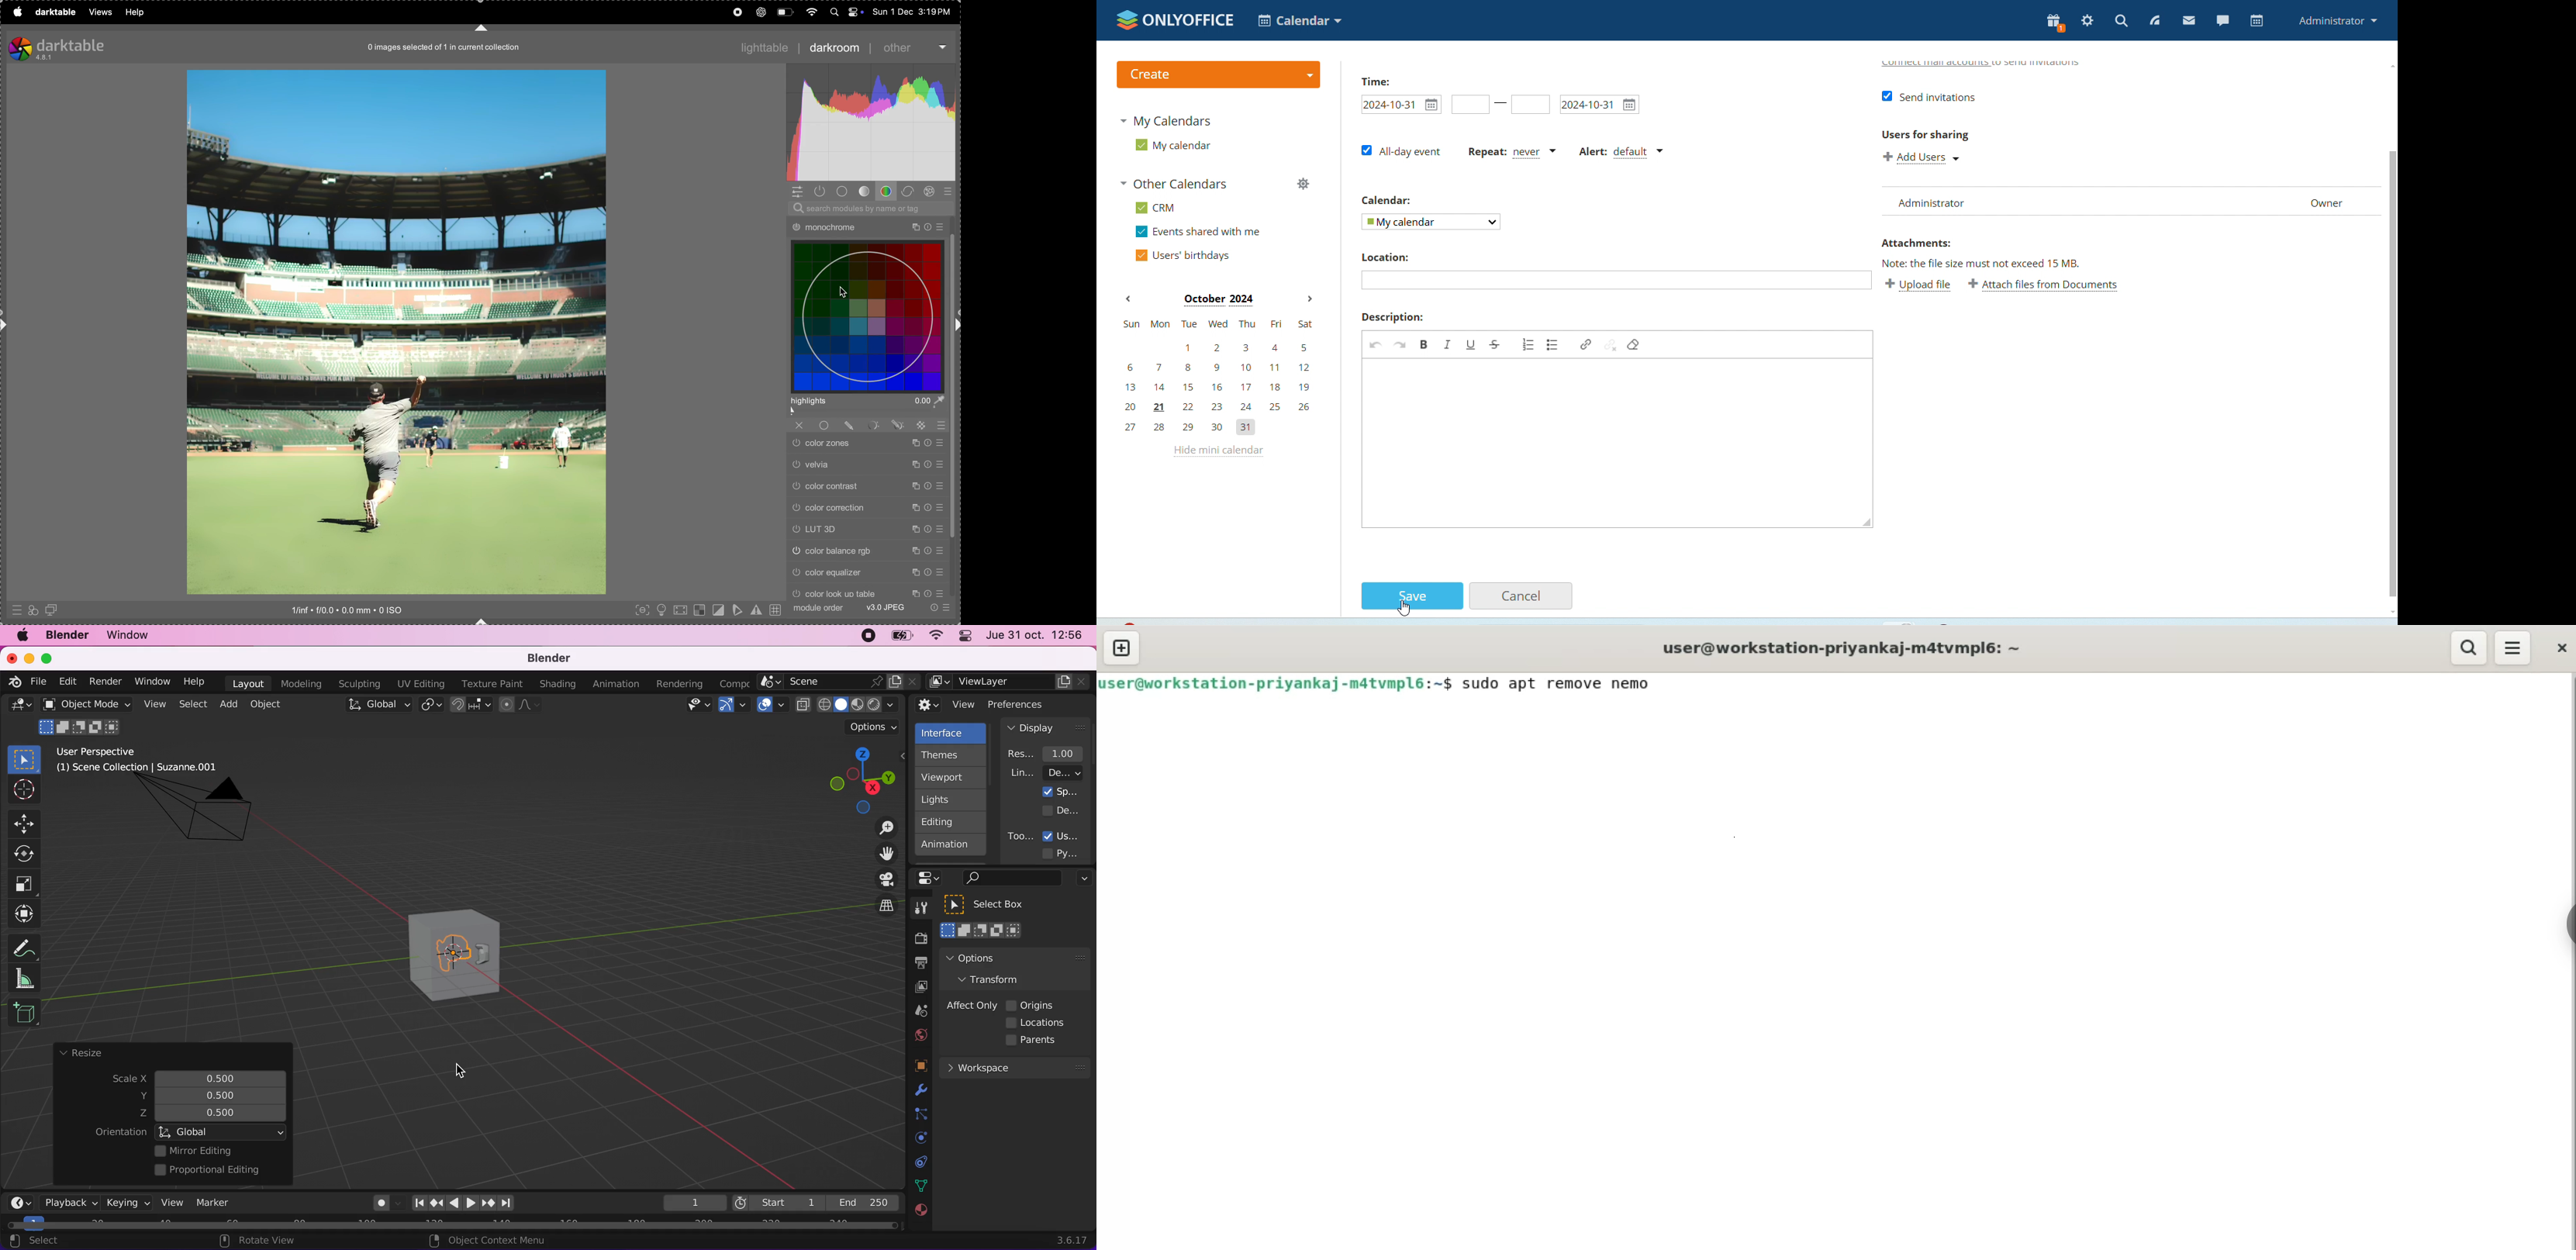  I want to click on affect only, so click(970, 1005).